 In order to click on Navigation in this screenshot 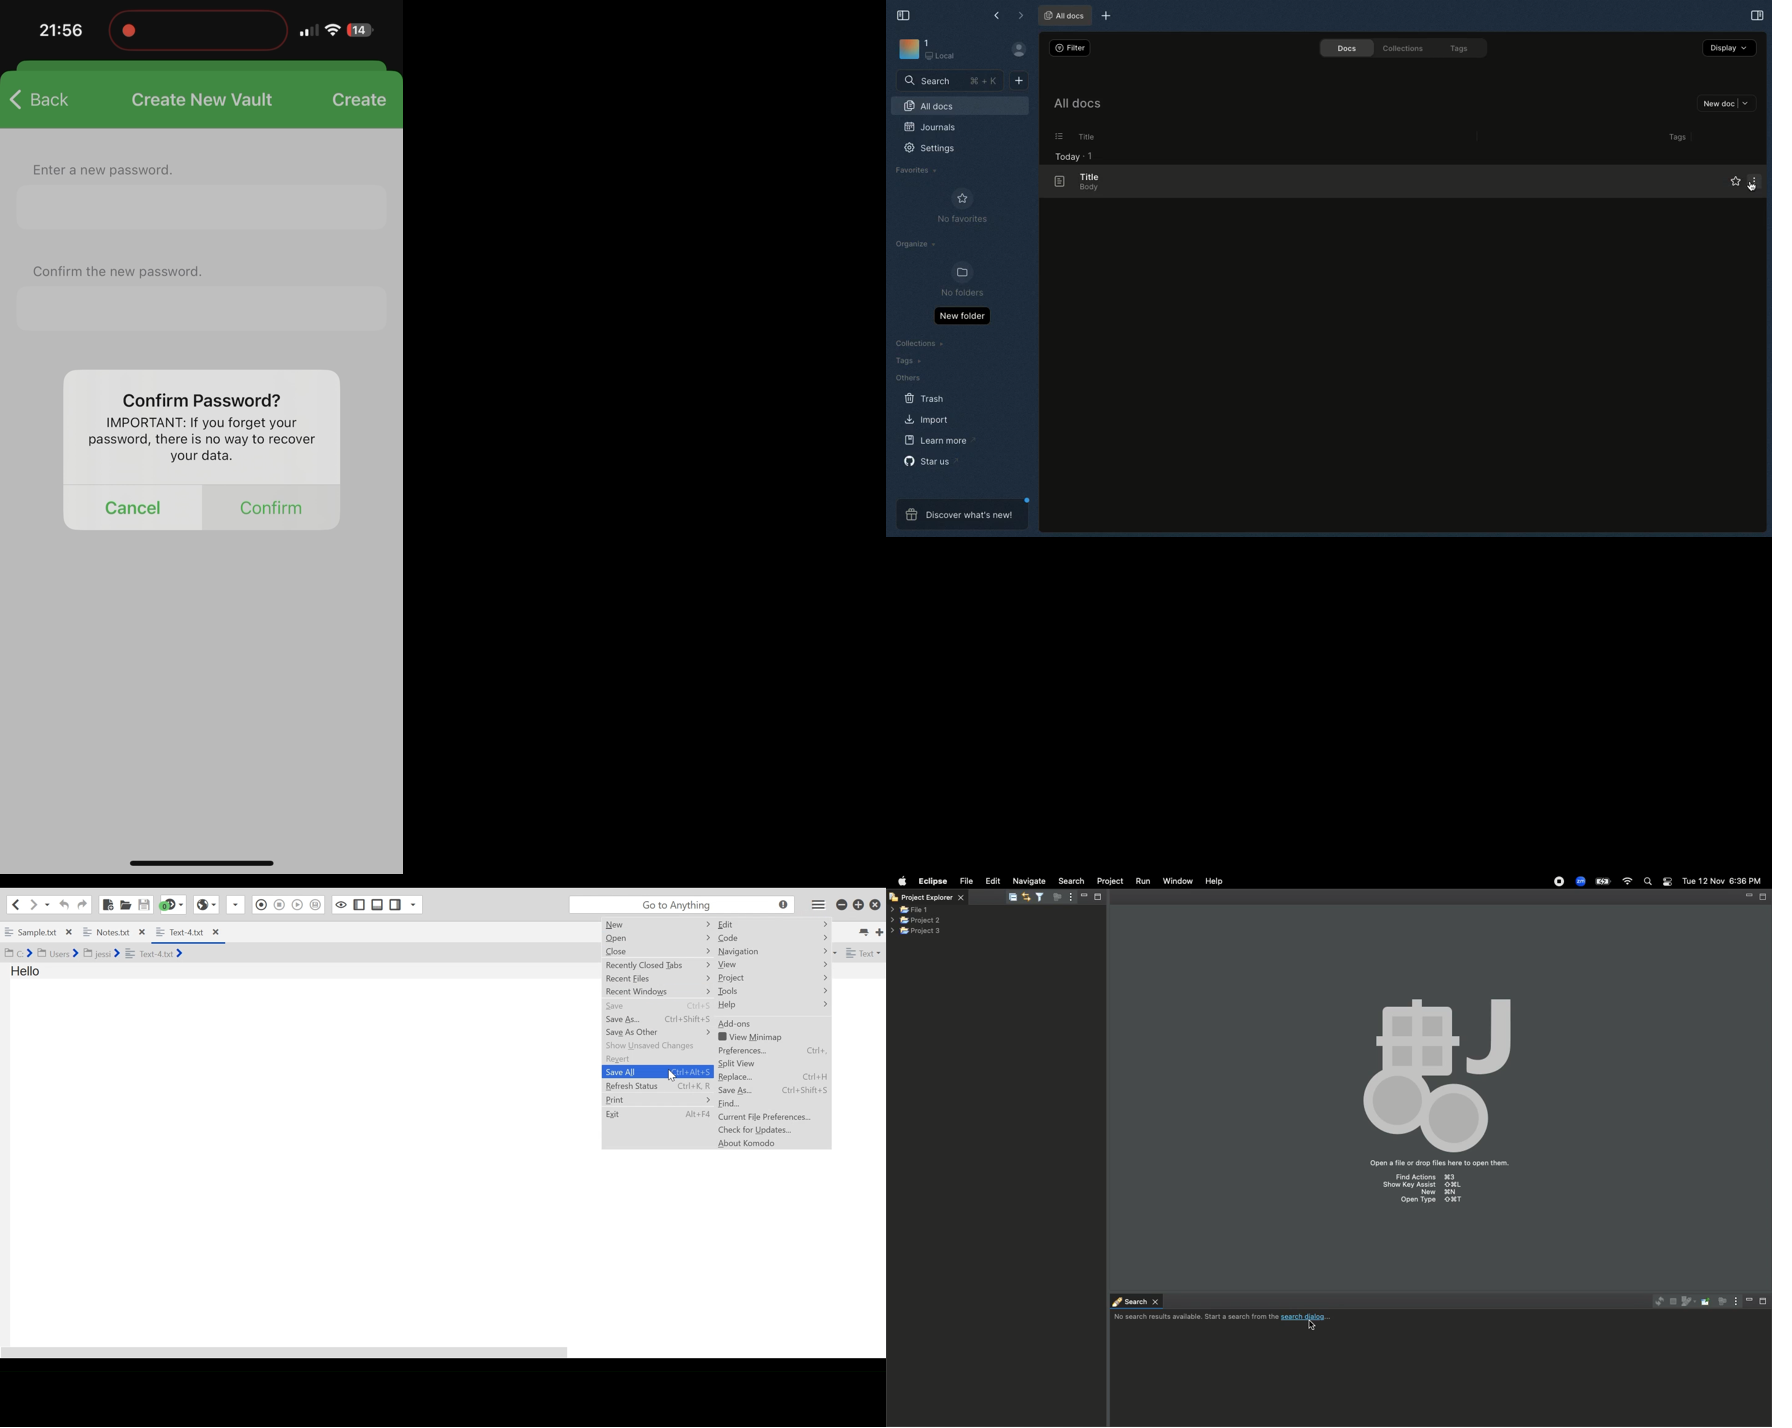, I will do `click(772, 952)`.